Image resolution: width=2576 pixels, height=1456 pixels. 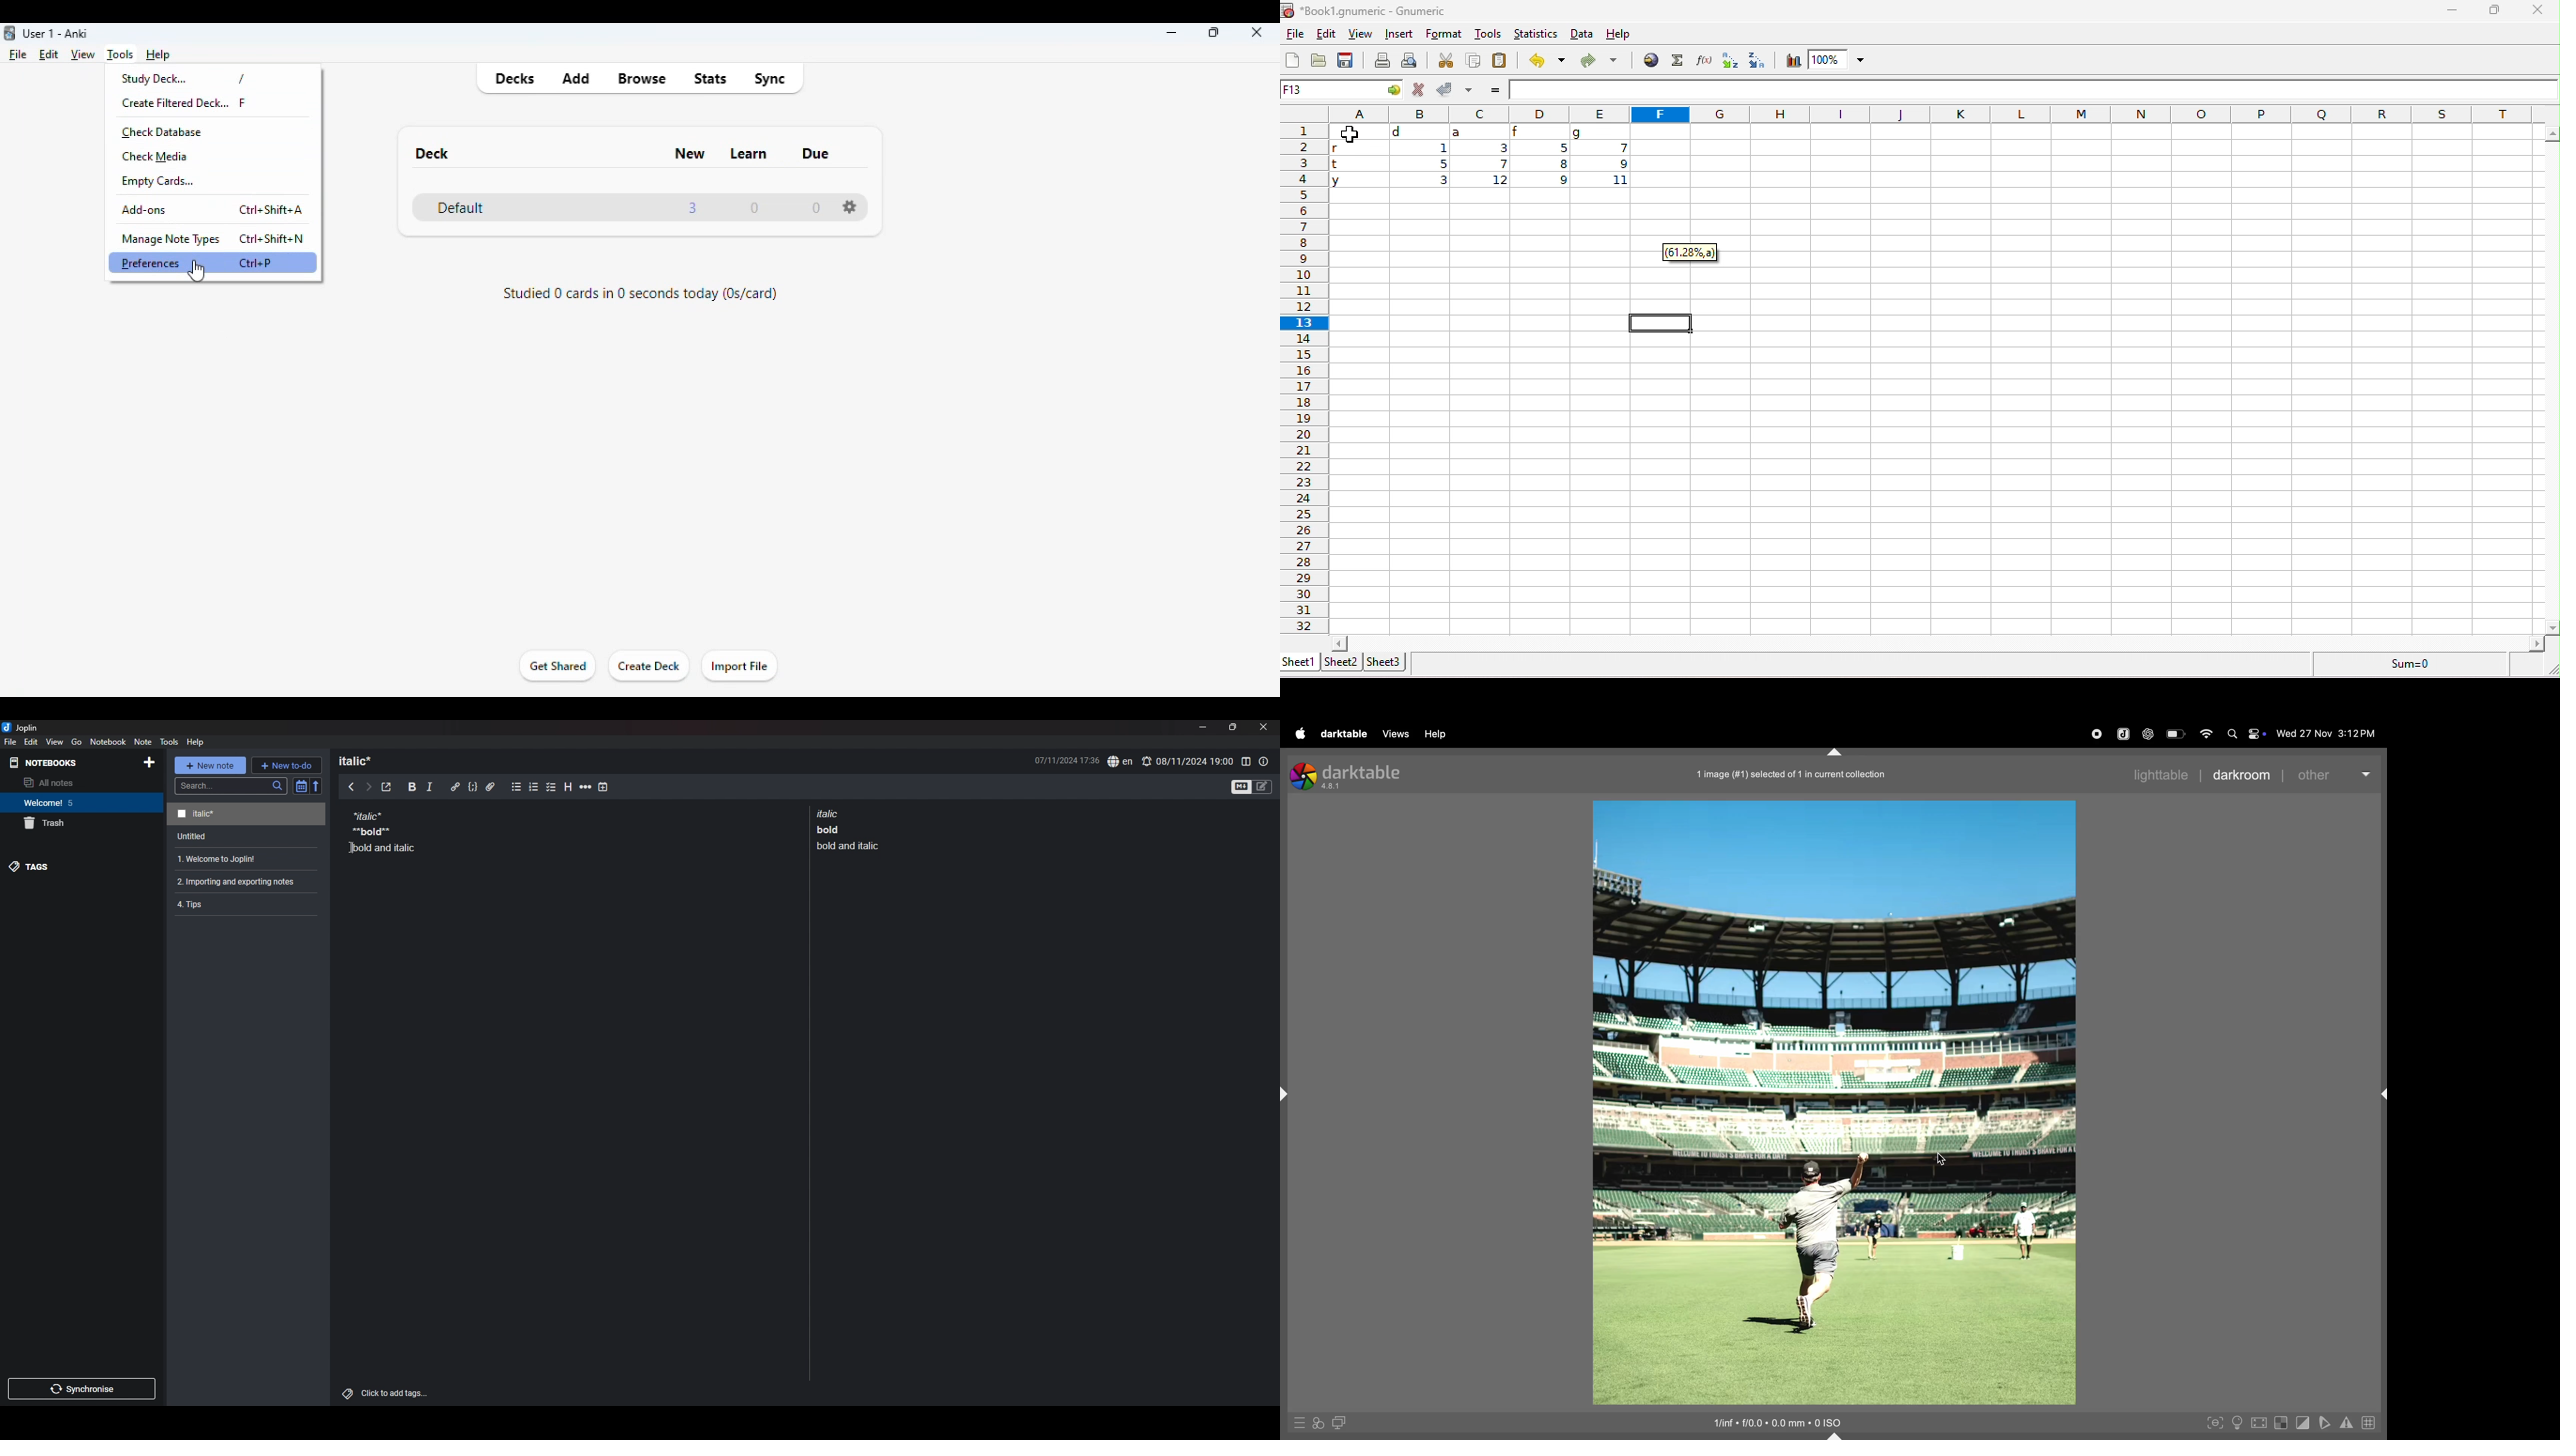 What do you see at coordinates (816, 154) in the screenshot?
I see `due` at bounding box center [816, 154].